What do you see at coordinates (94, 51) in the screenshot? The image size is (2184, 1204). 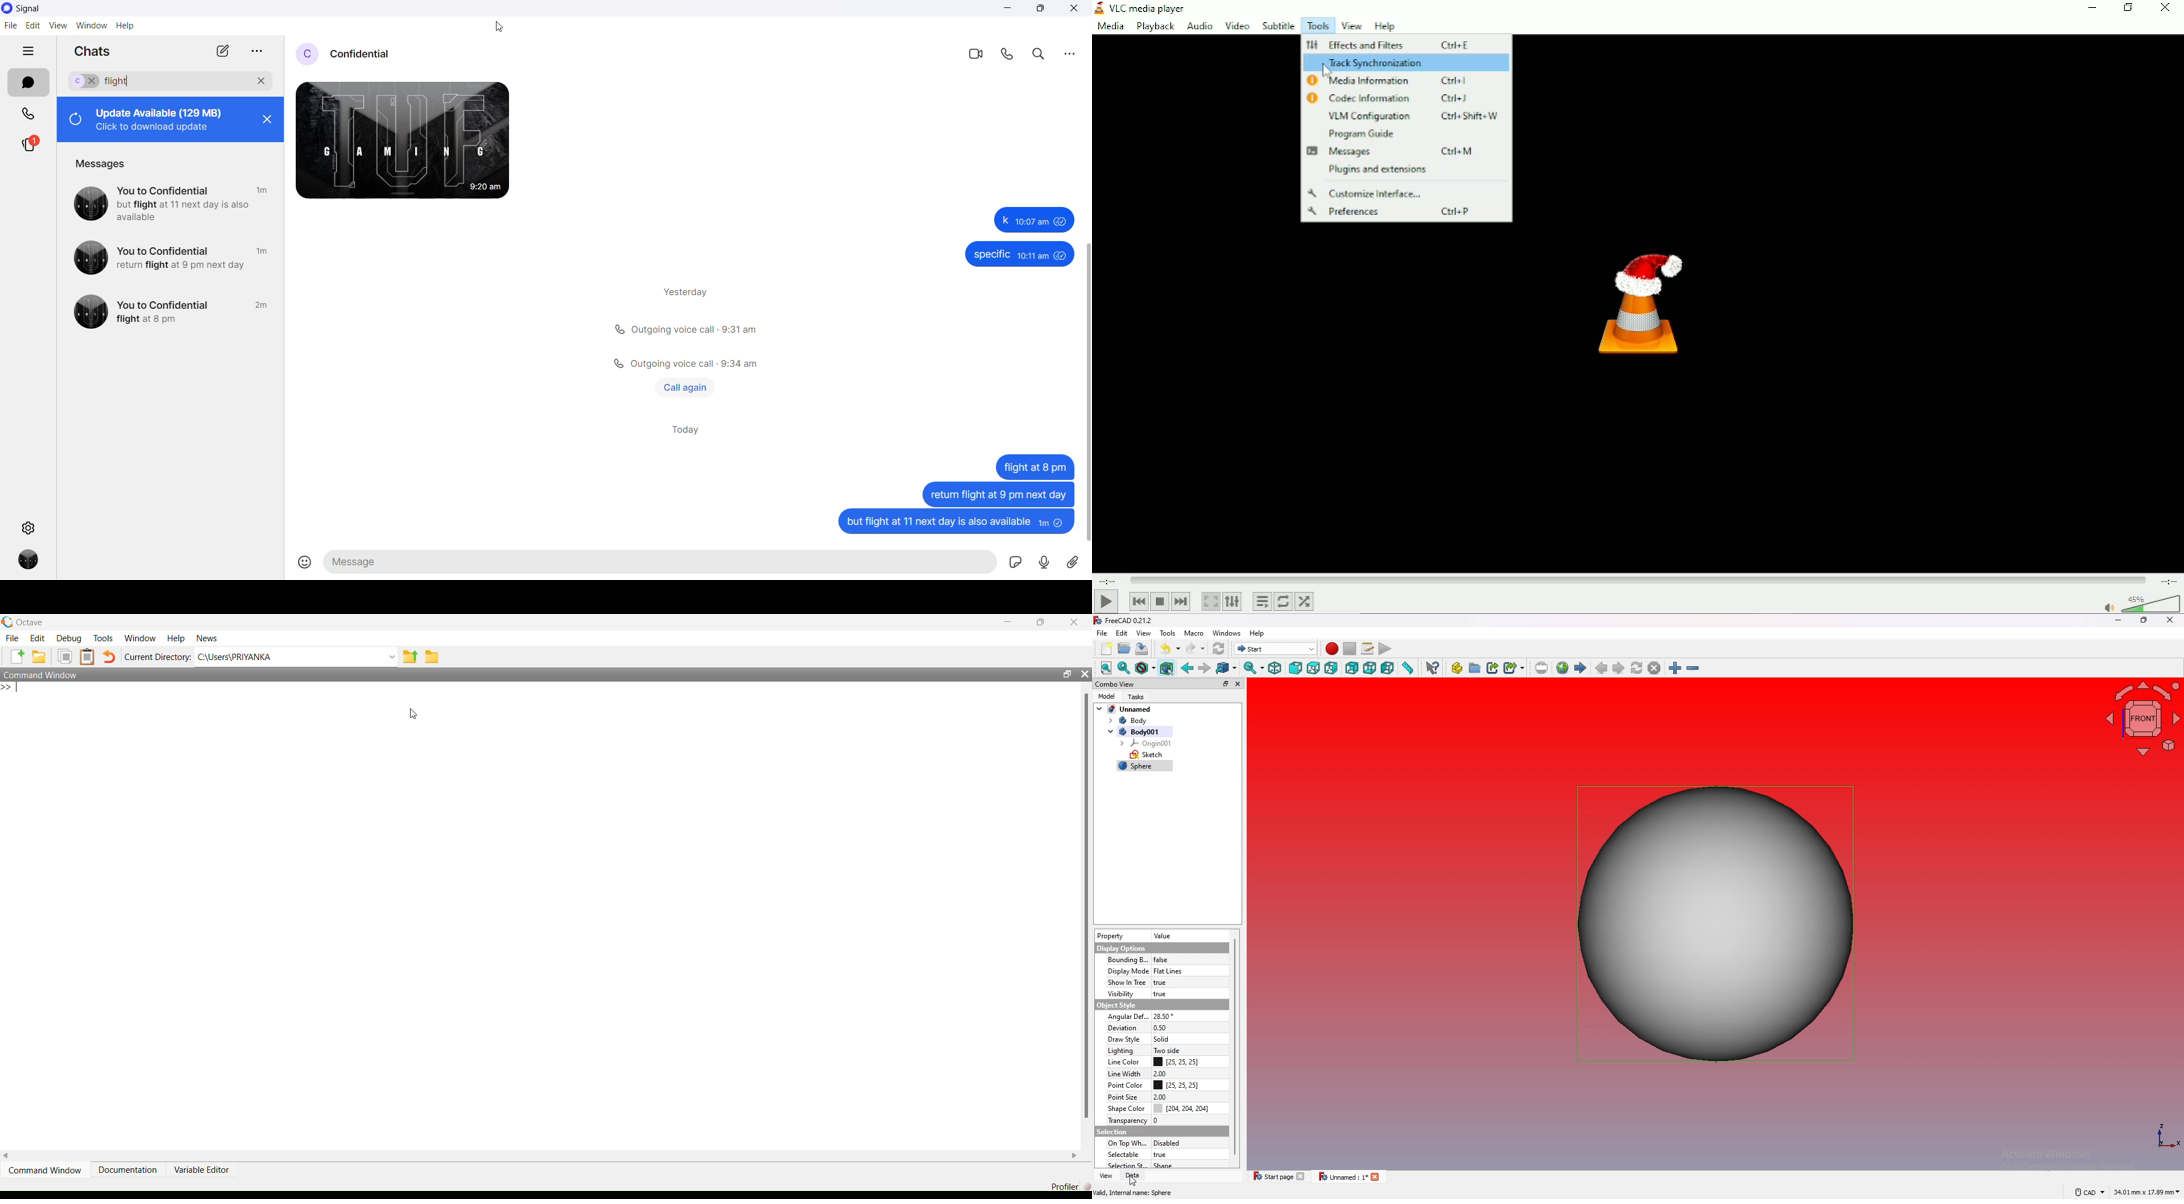 I see `chats heading` at bounding box center [94, 51].